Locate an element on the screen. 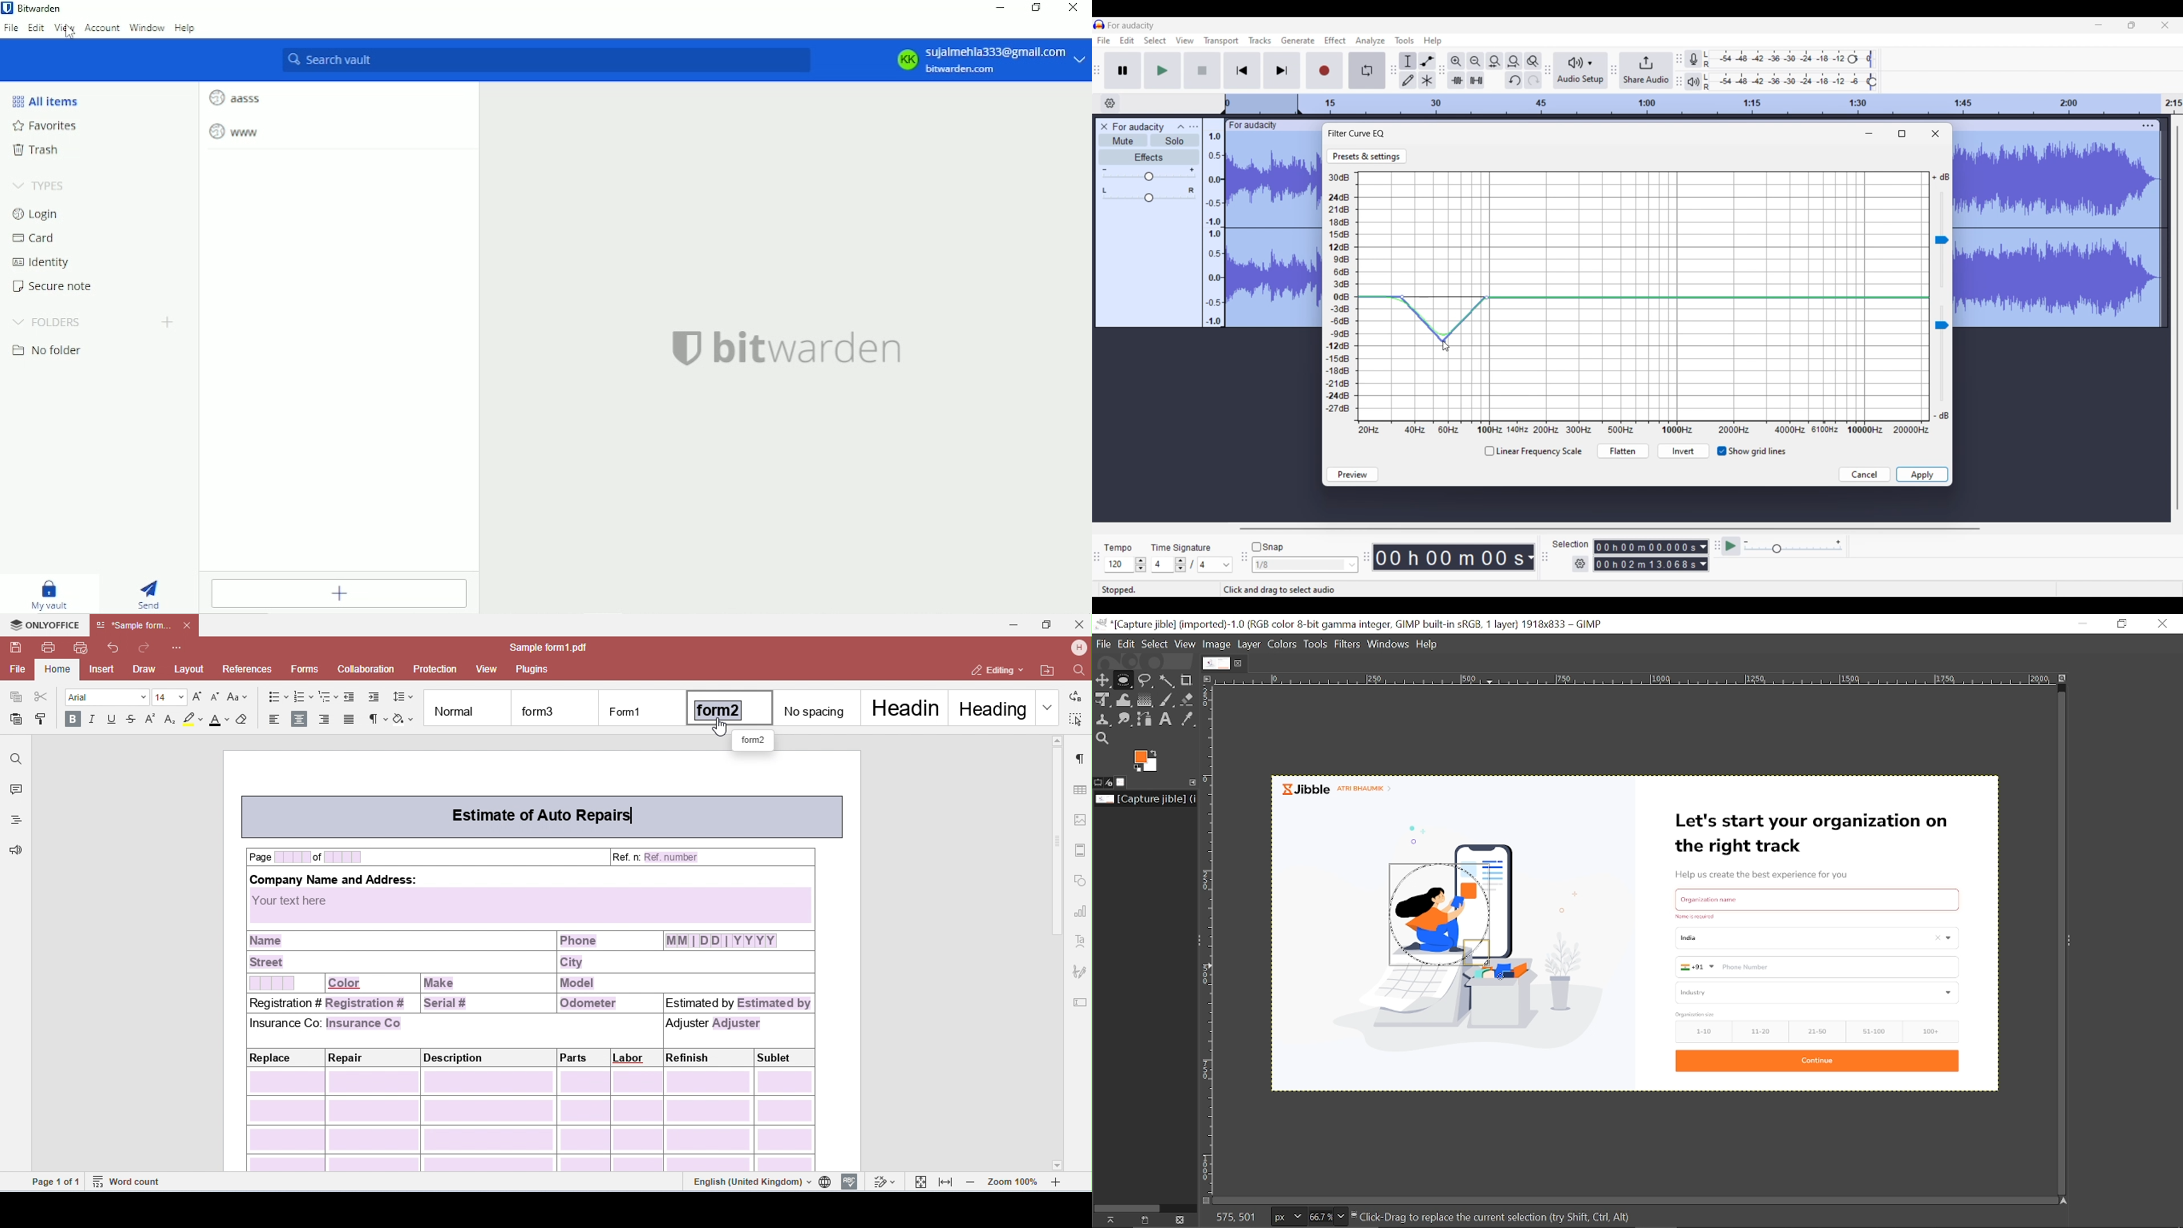 This screenshot has height=1232, width=2184. Change sound is located at coordinates (1942, 240).